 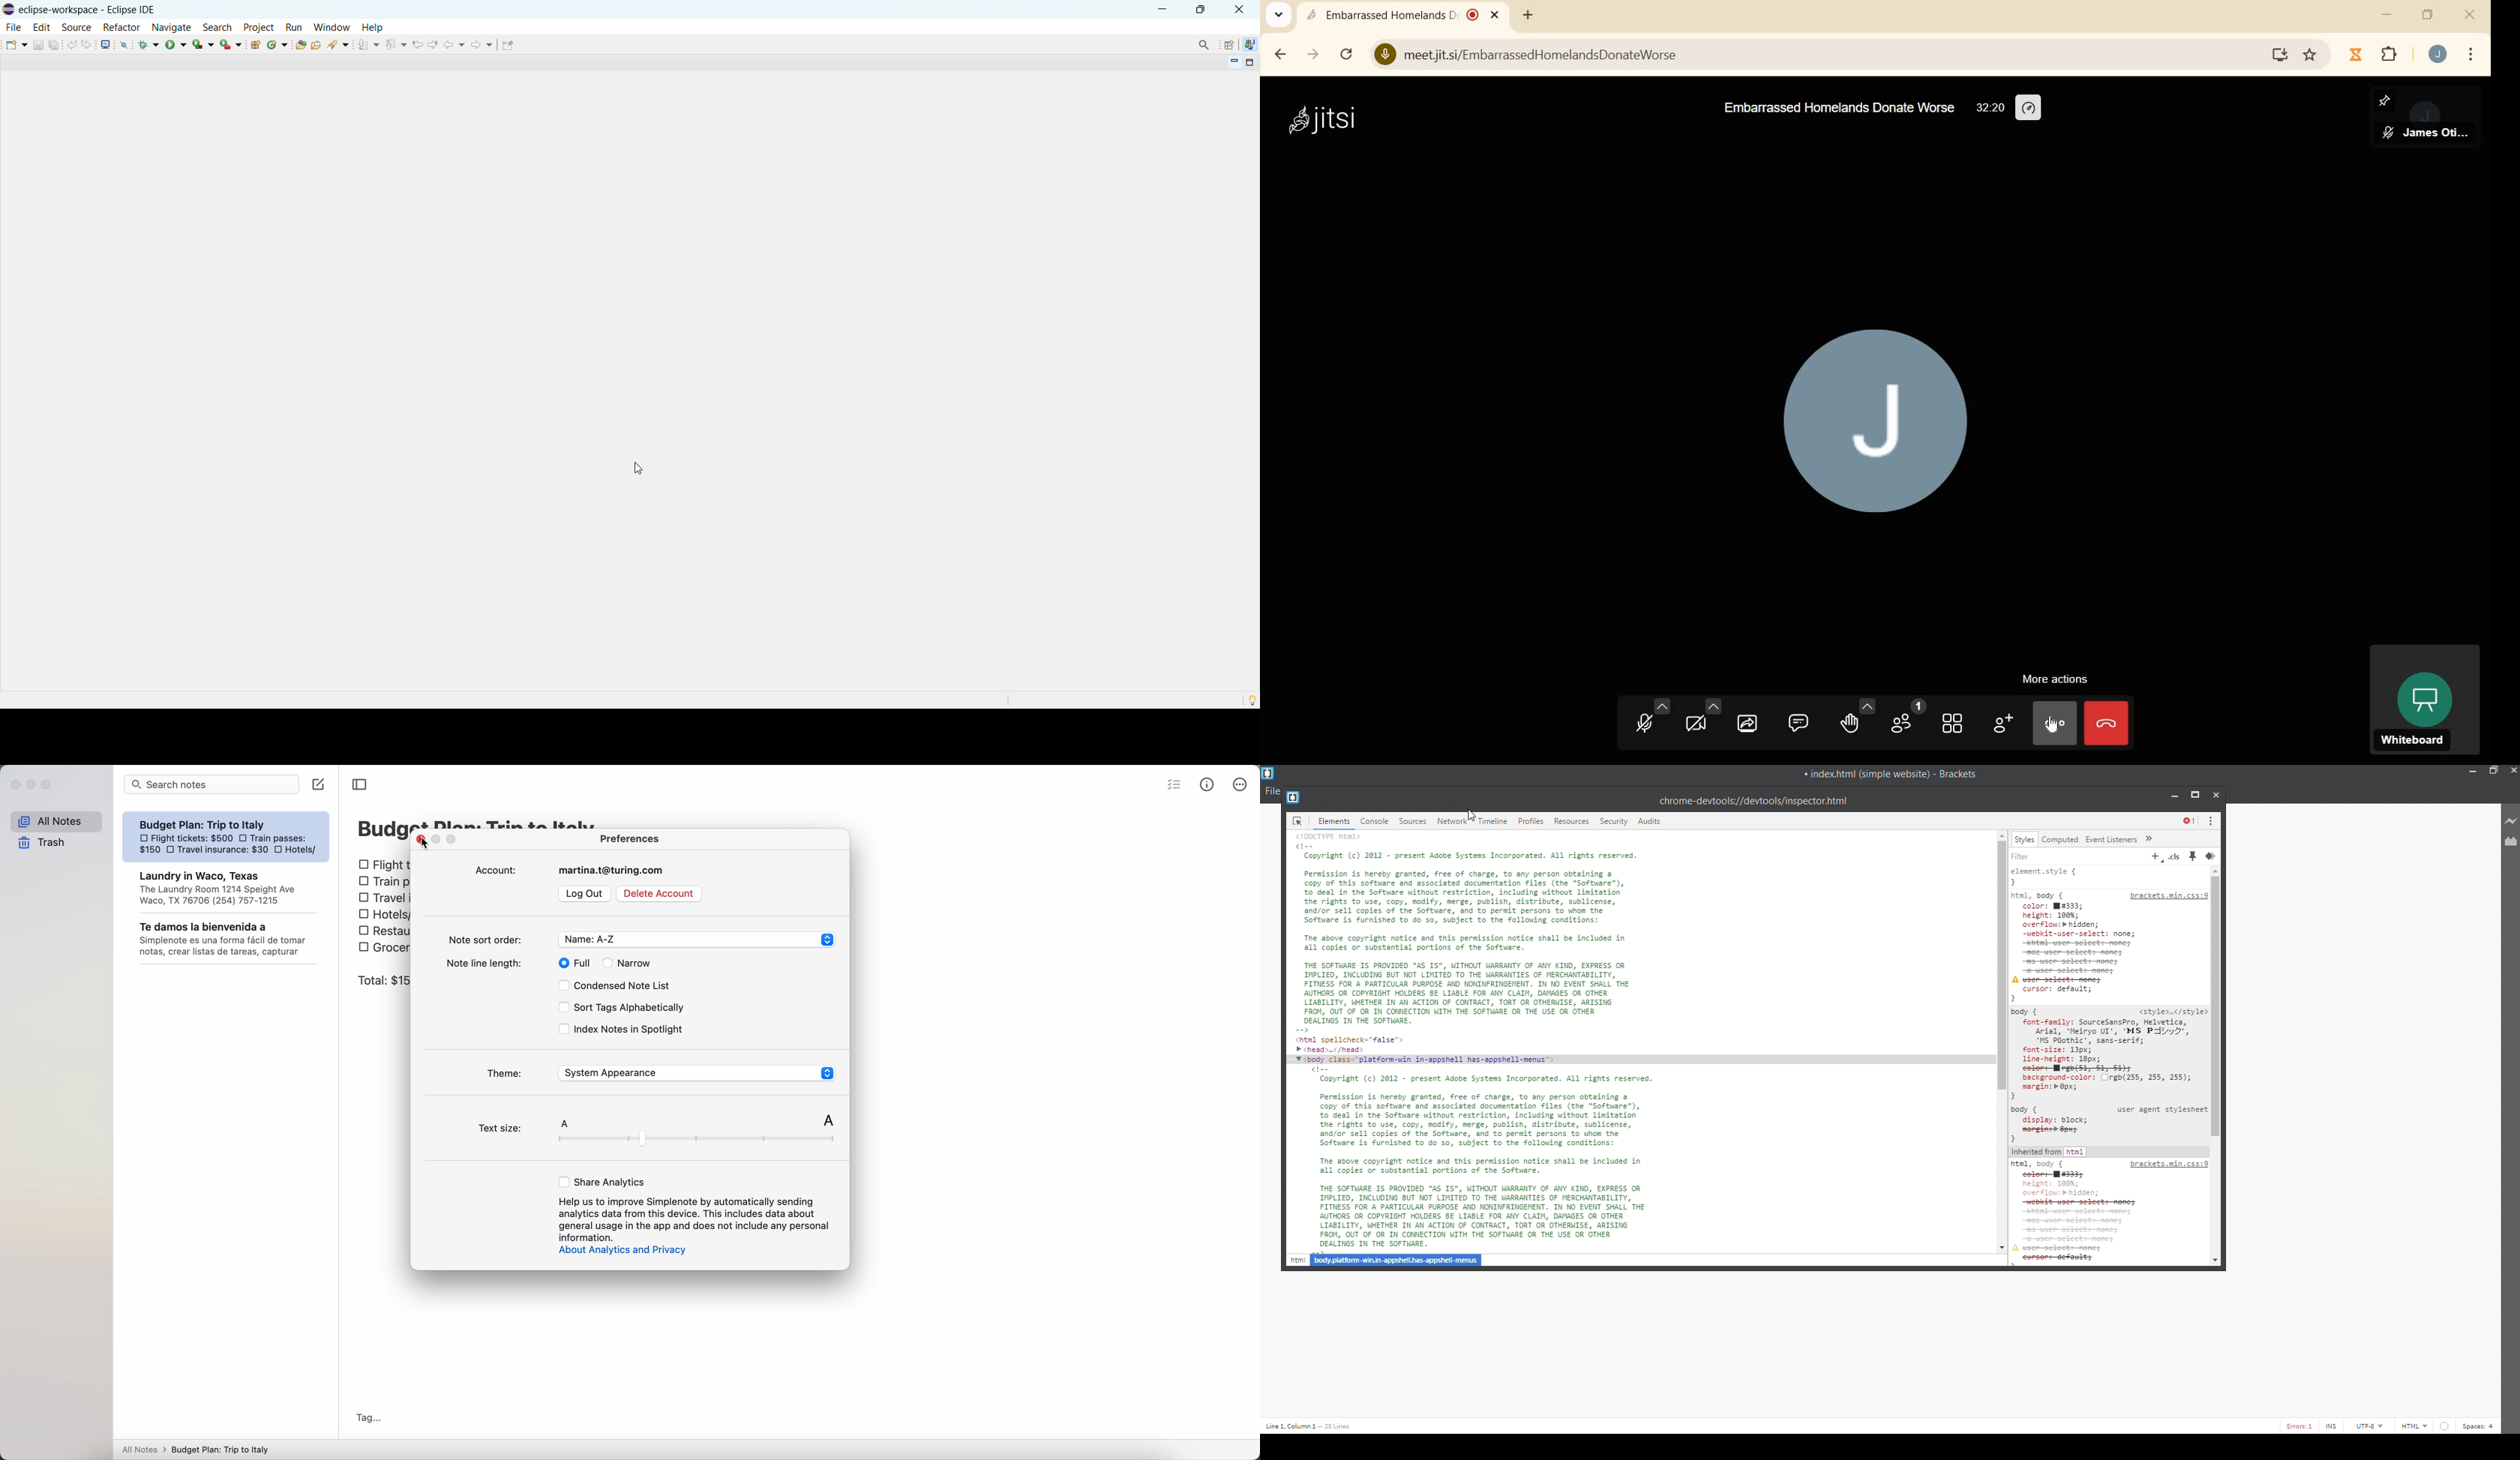 I want to click on note line length, so click(x=488, y=962).